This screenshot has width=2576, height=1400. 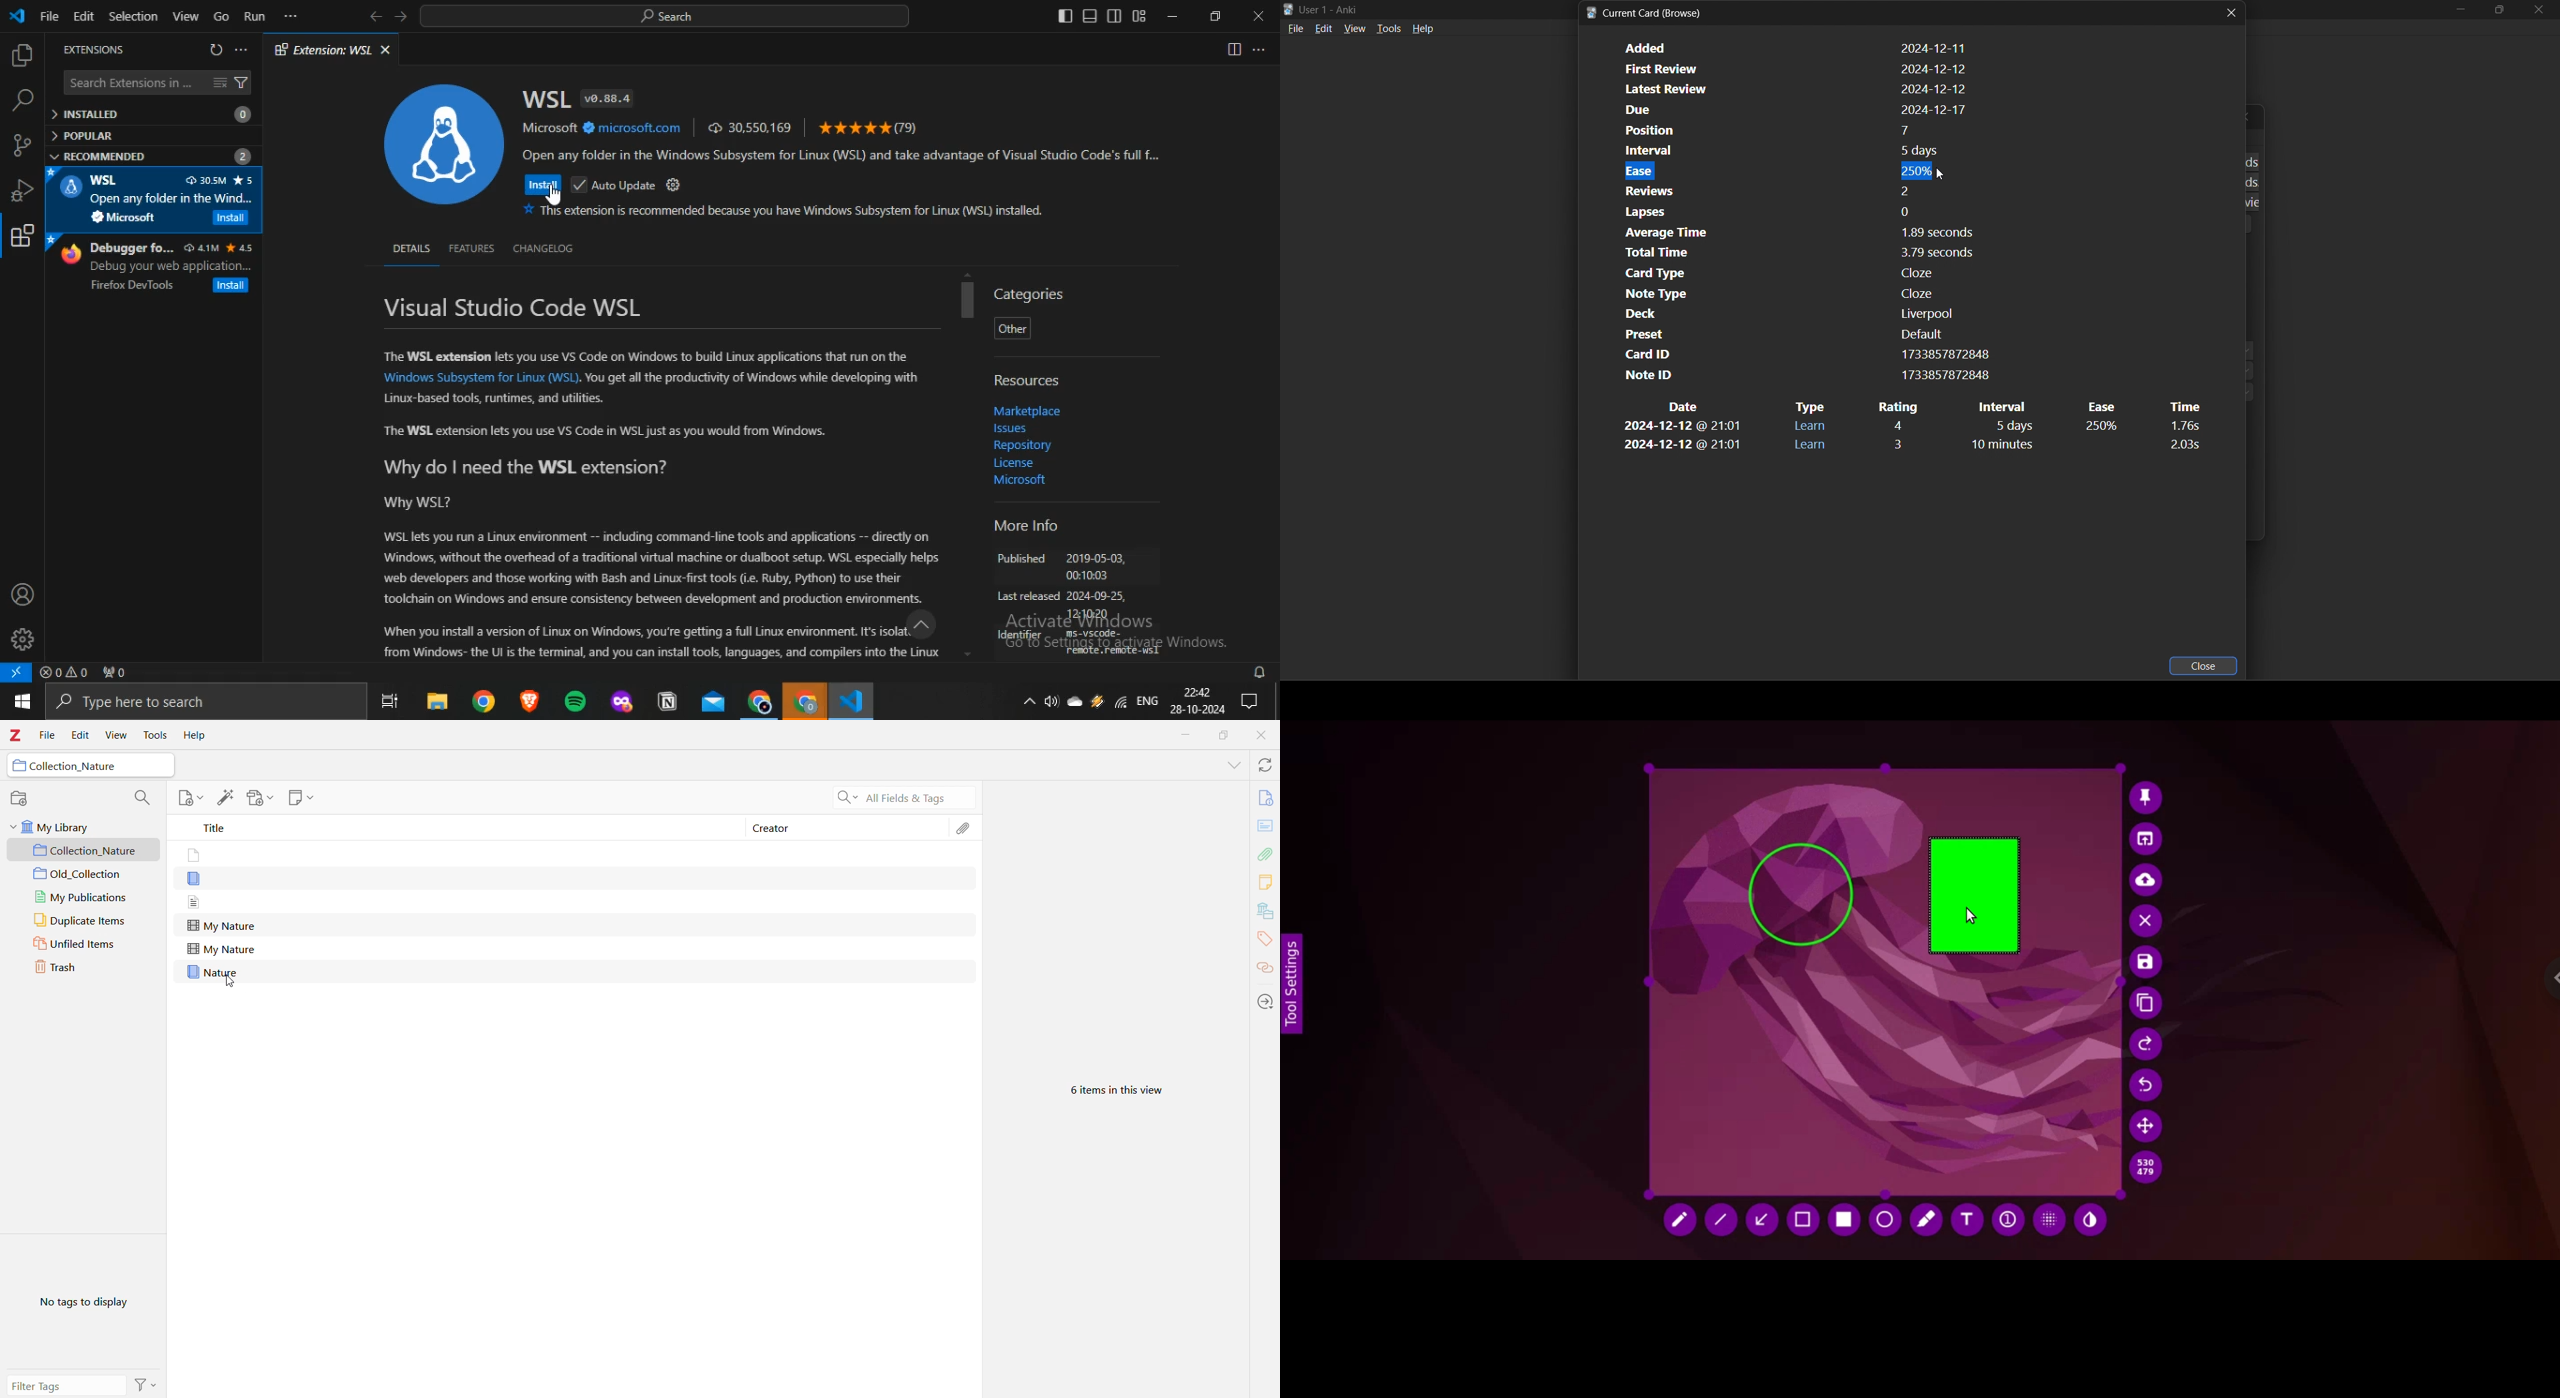 I want to click on maximize/restore, so click(x=2497, y=9).